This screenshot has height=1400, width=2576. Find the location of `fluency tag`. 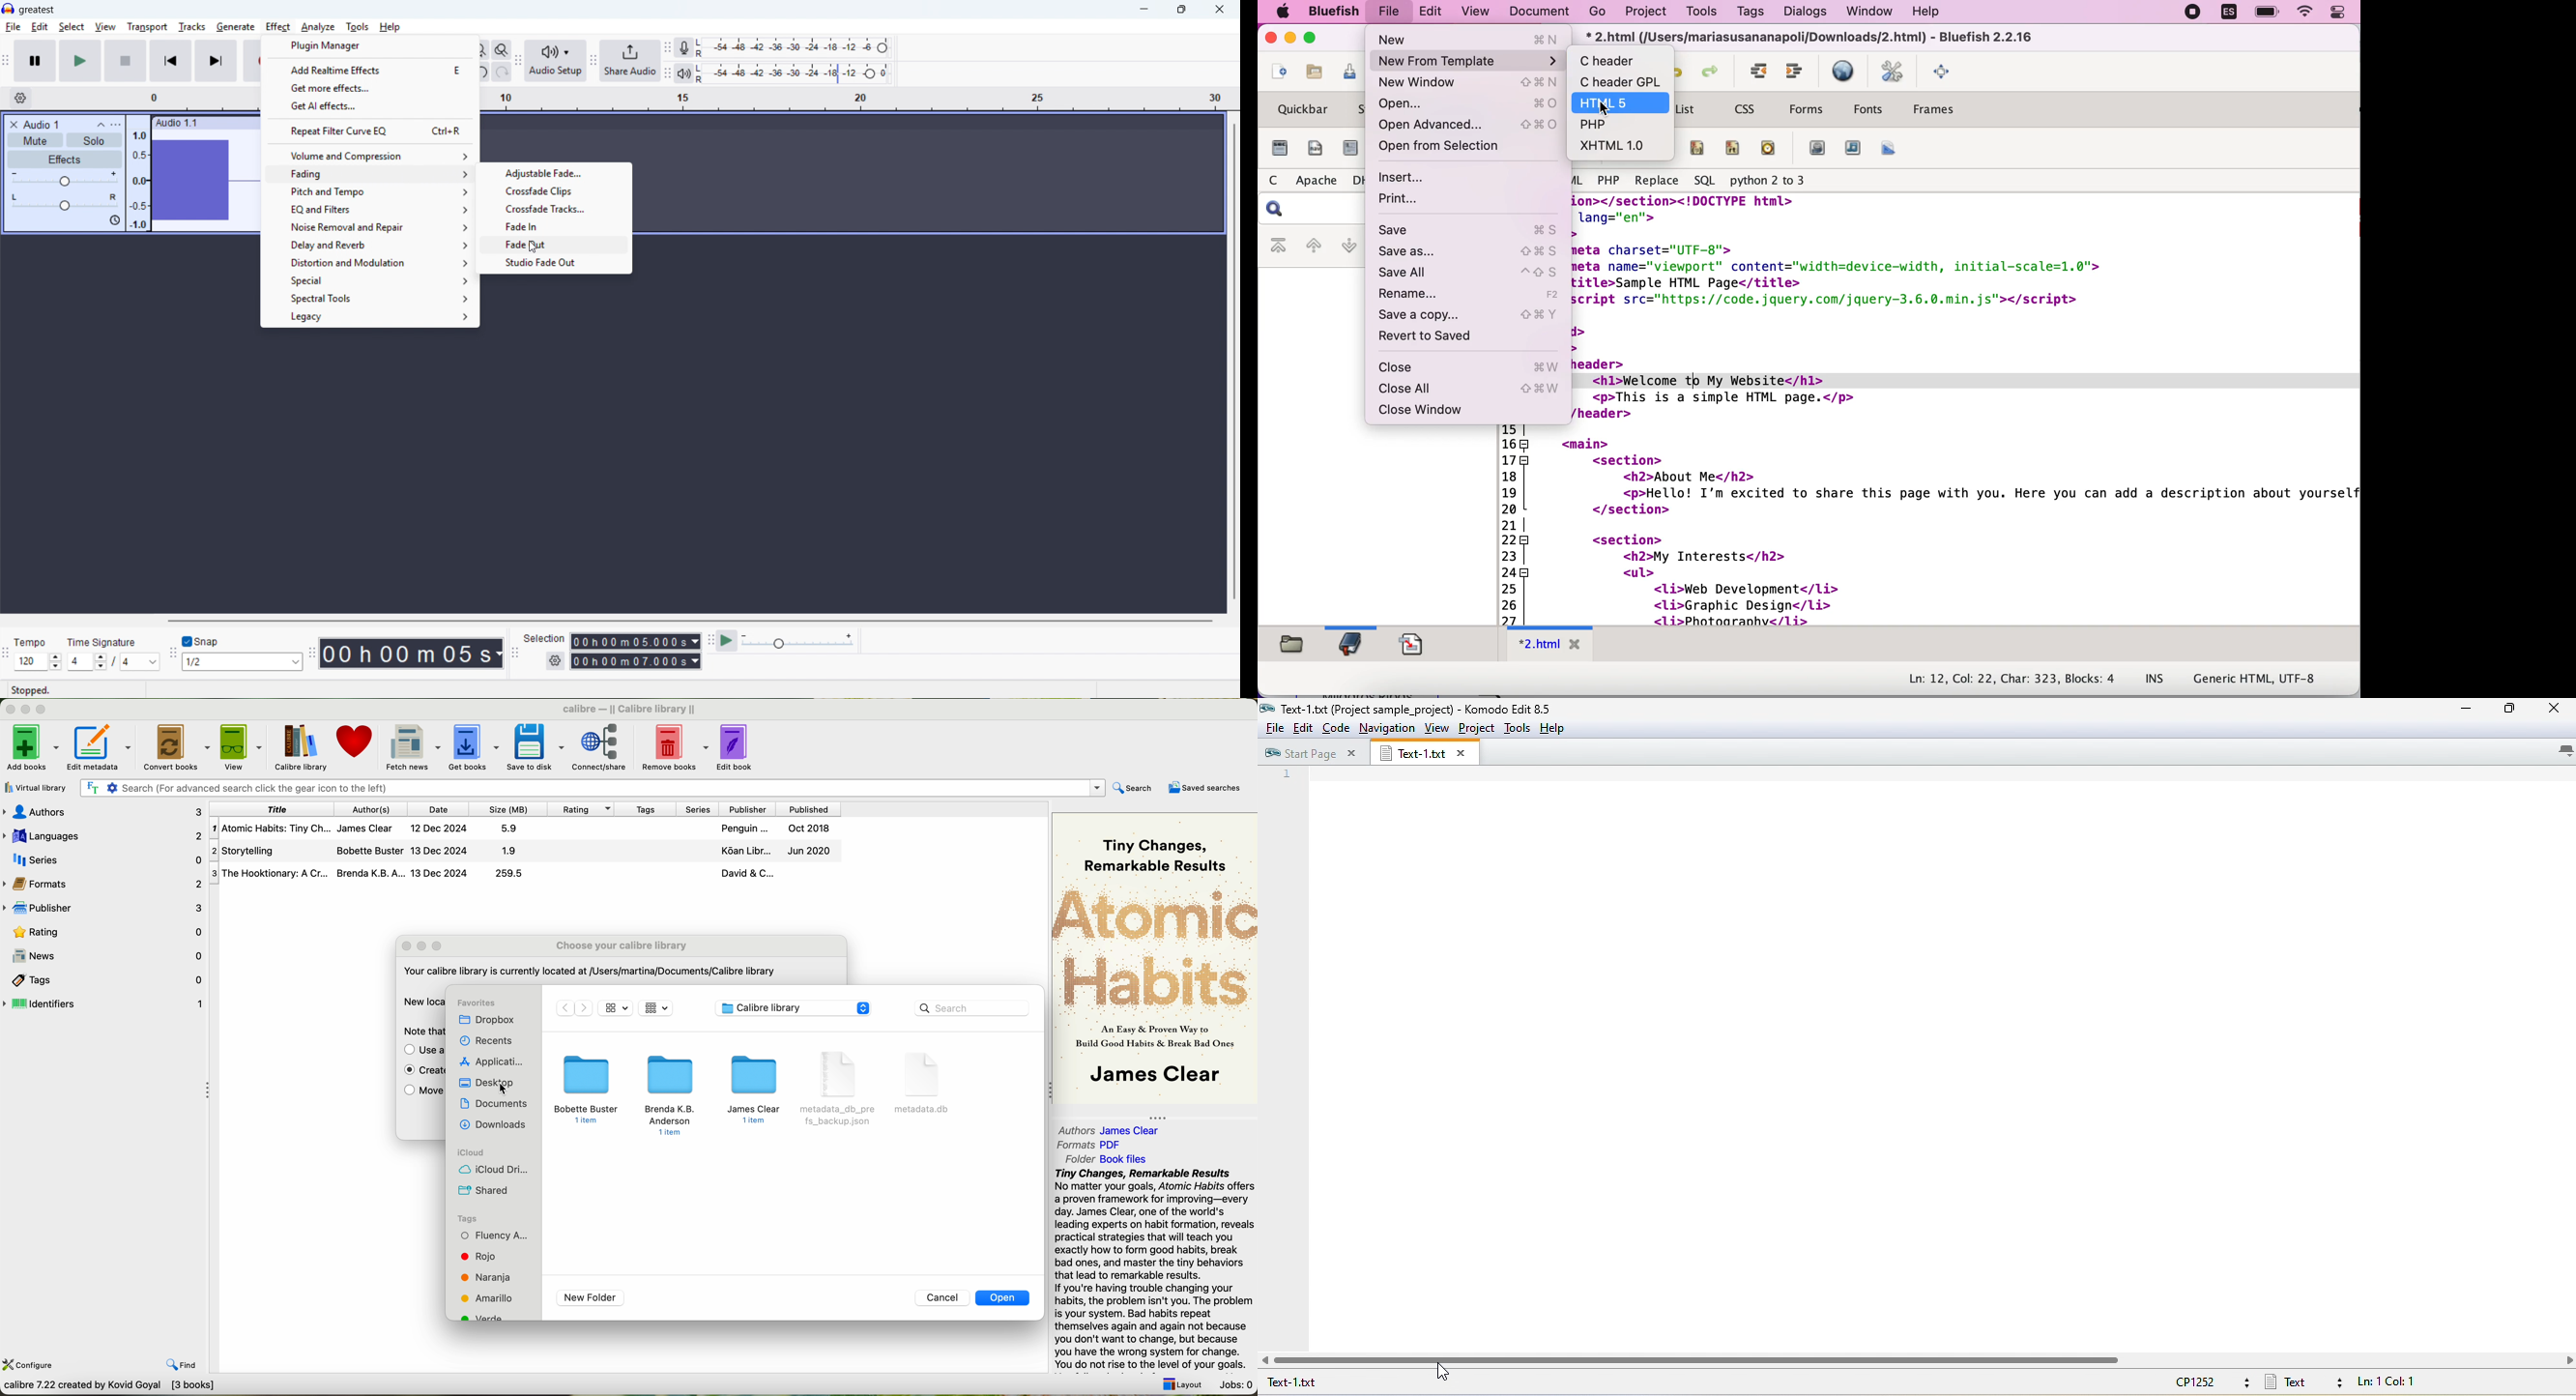

fluency tag is located at coordinates (494, 1235).